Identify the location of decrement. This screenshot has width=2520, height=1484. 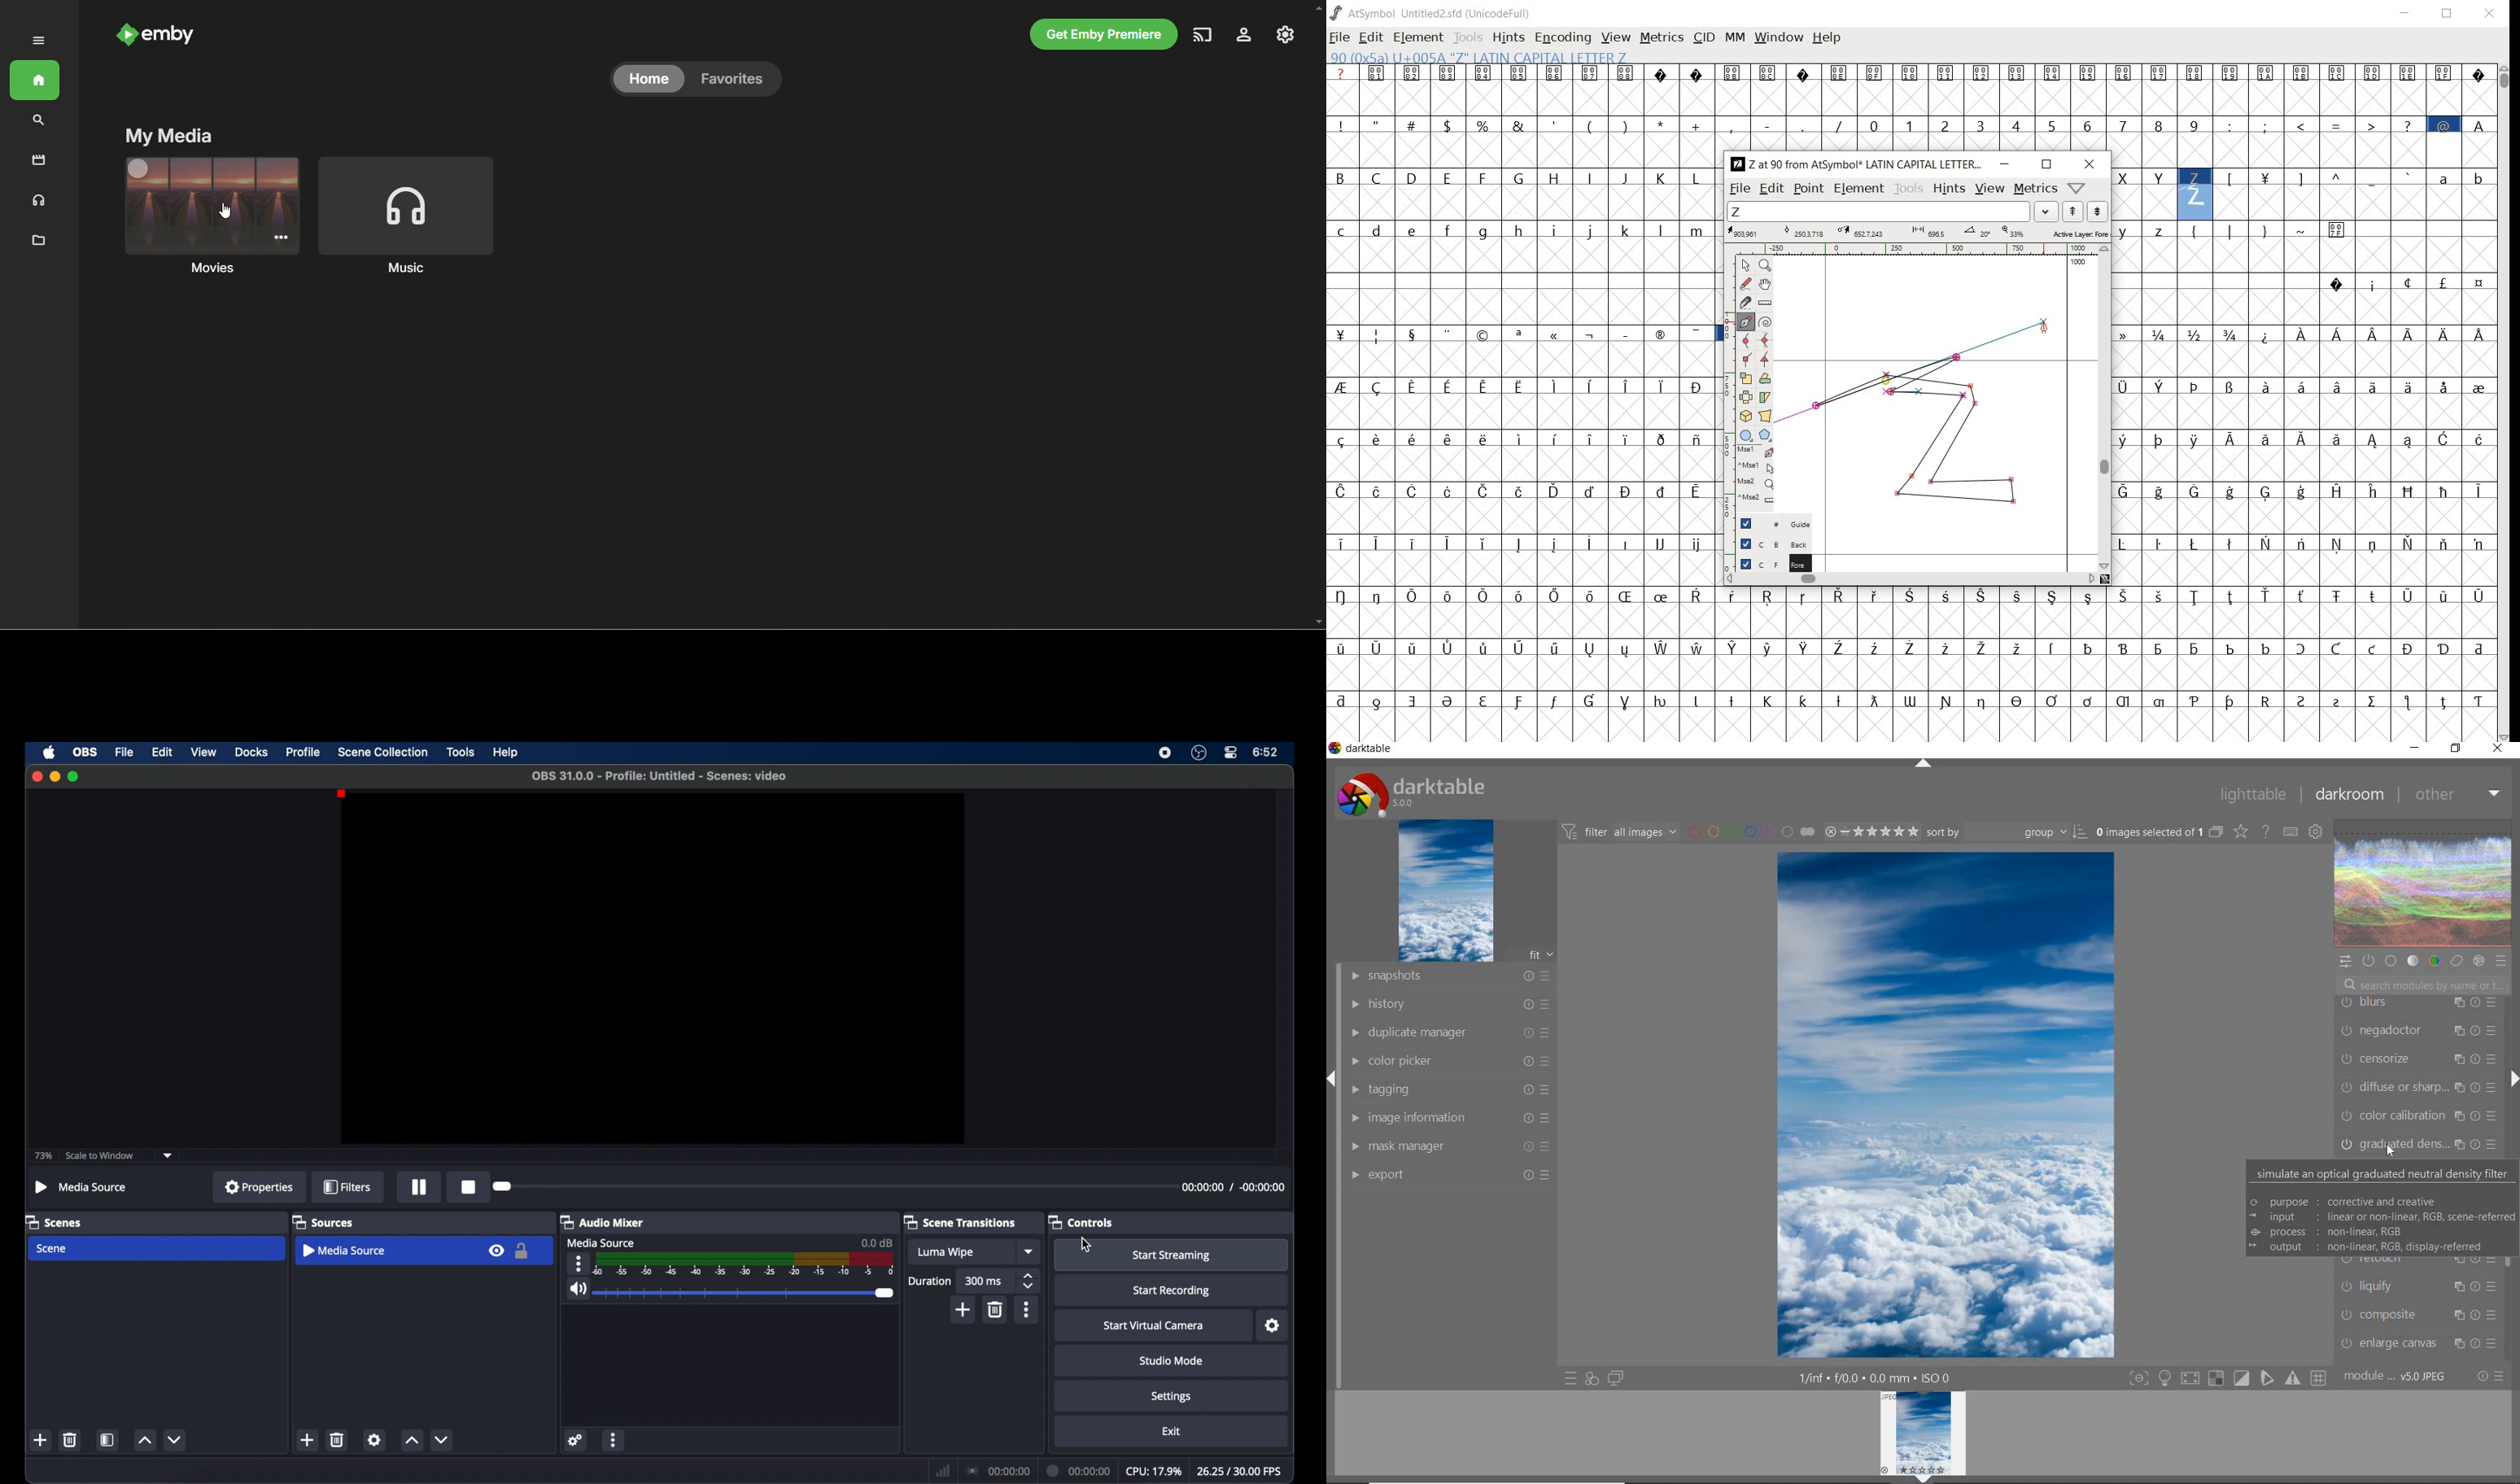
(443, 1440).